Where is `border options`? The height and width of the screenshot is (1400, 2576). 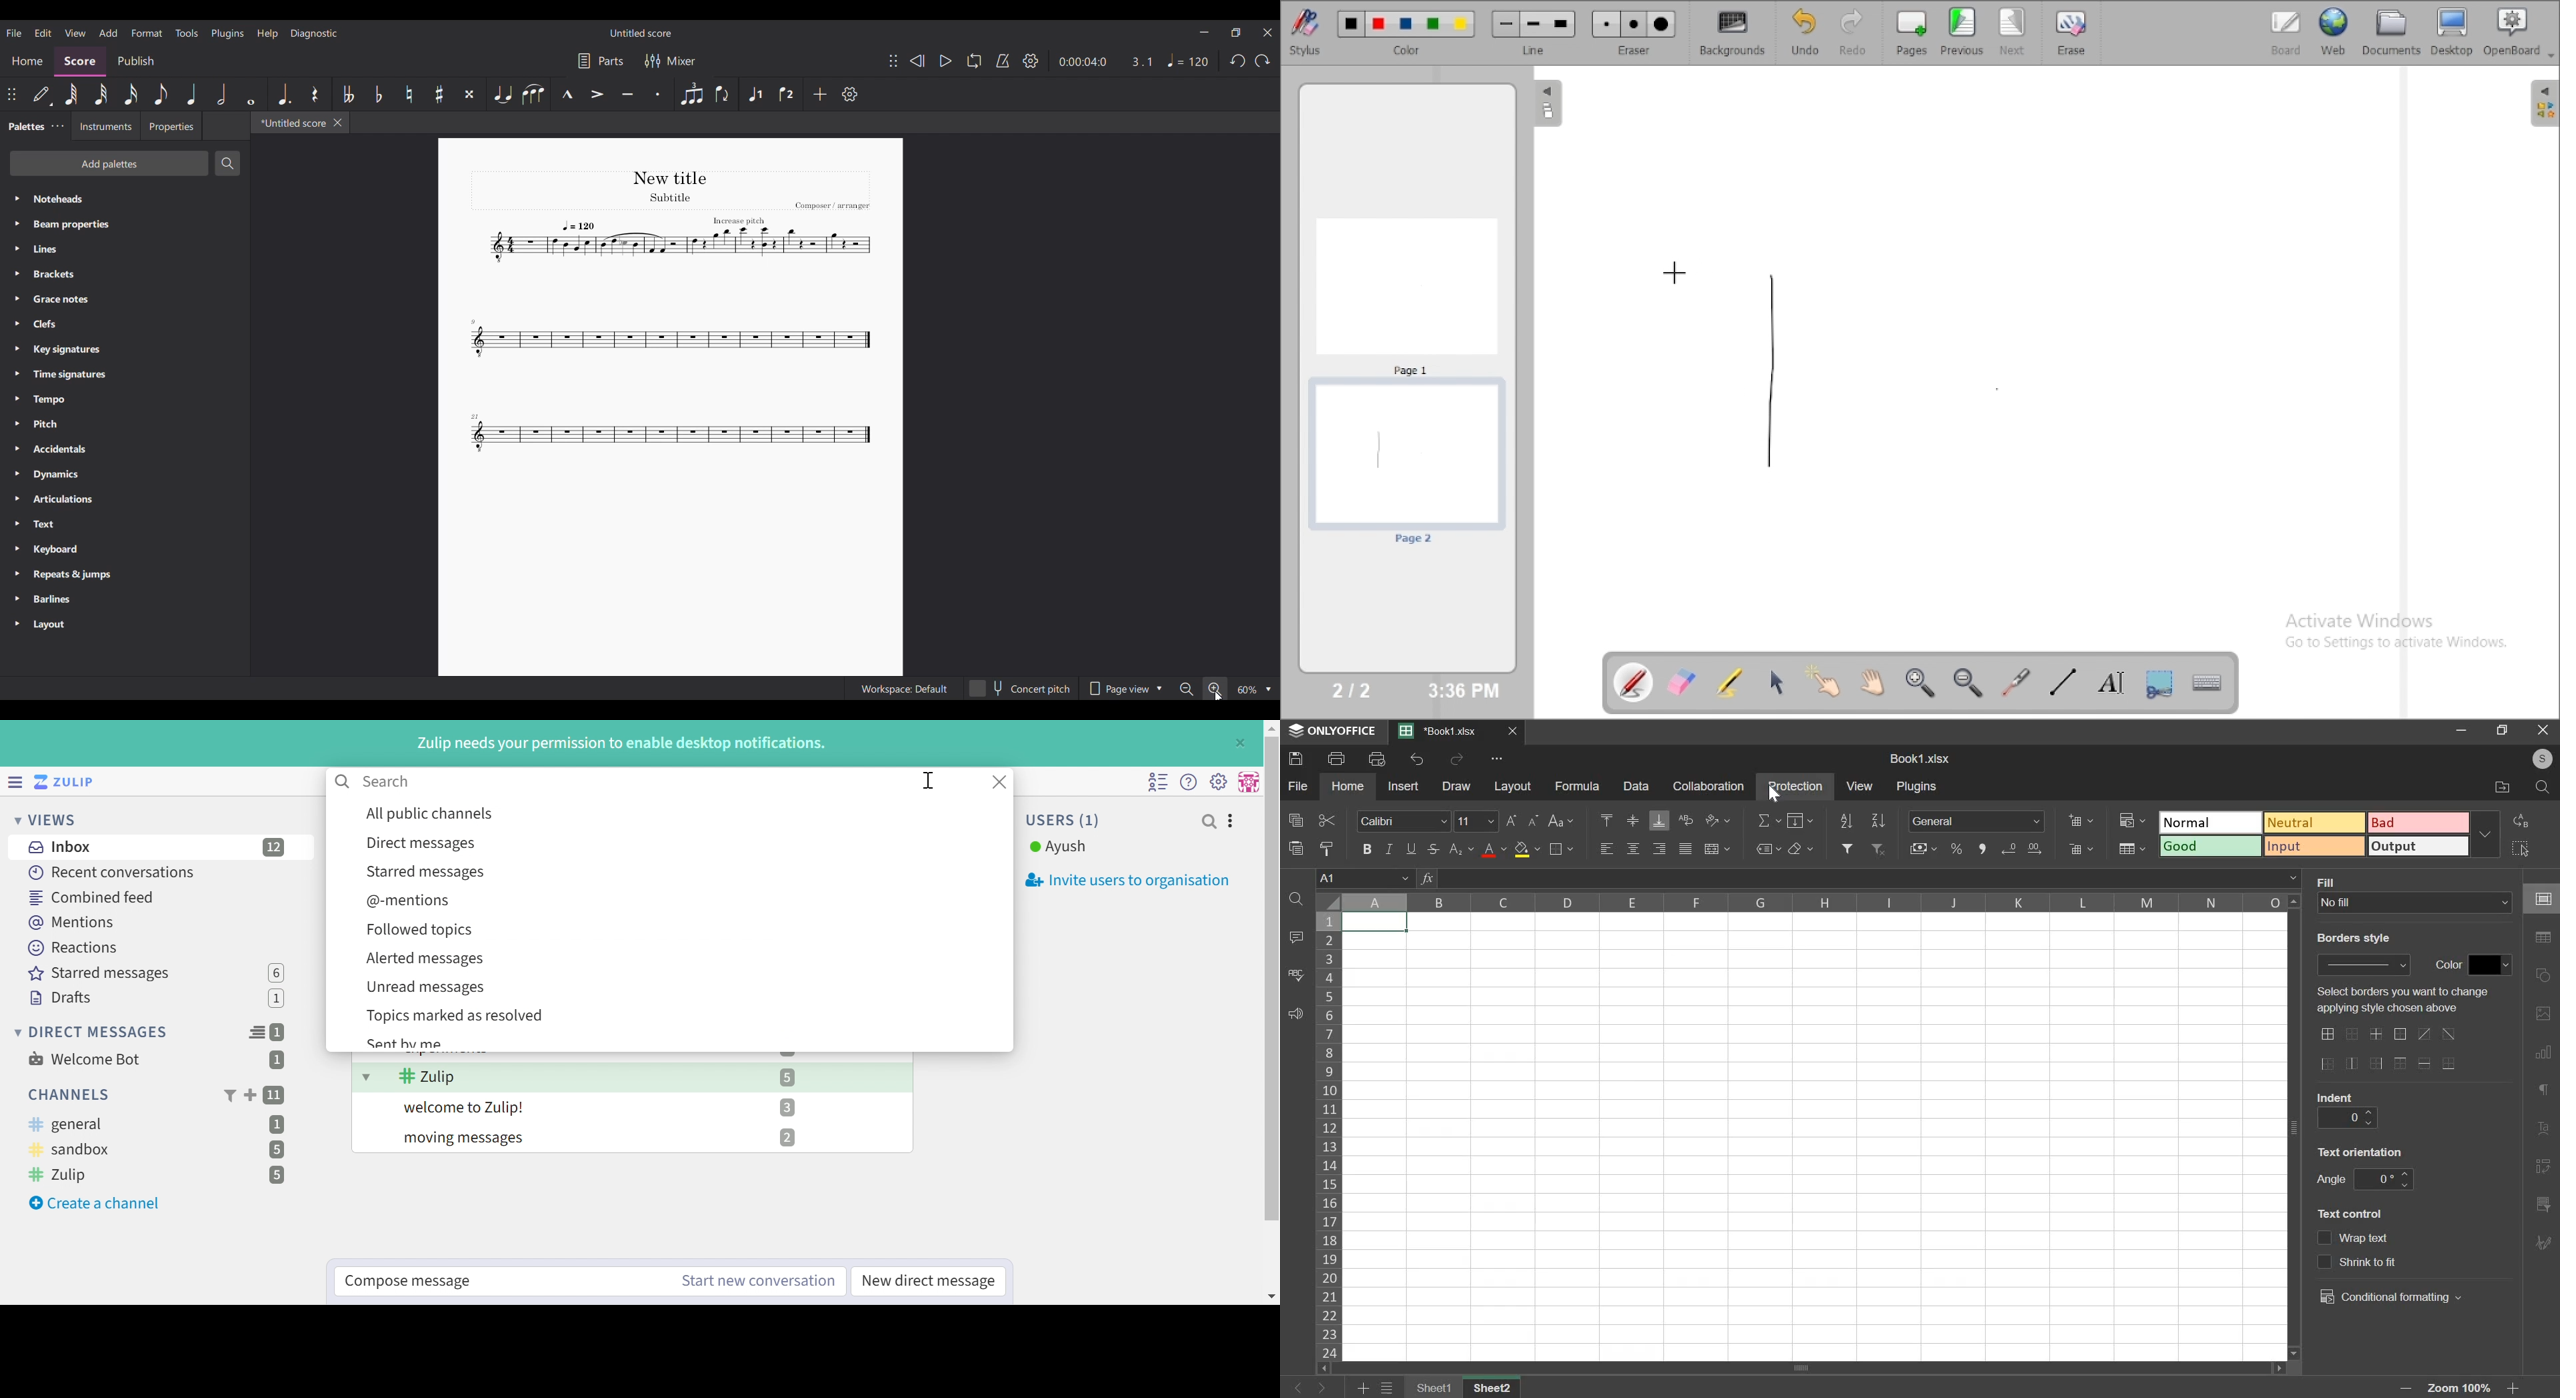
border options is located at coordinates (2327, 1034).